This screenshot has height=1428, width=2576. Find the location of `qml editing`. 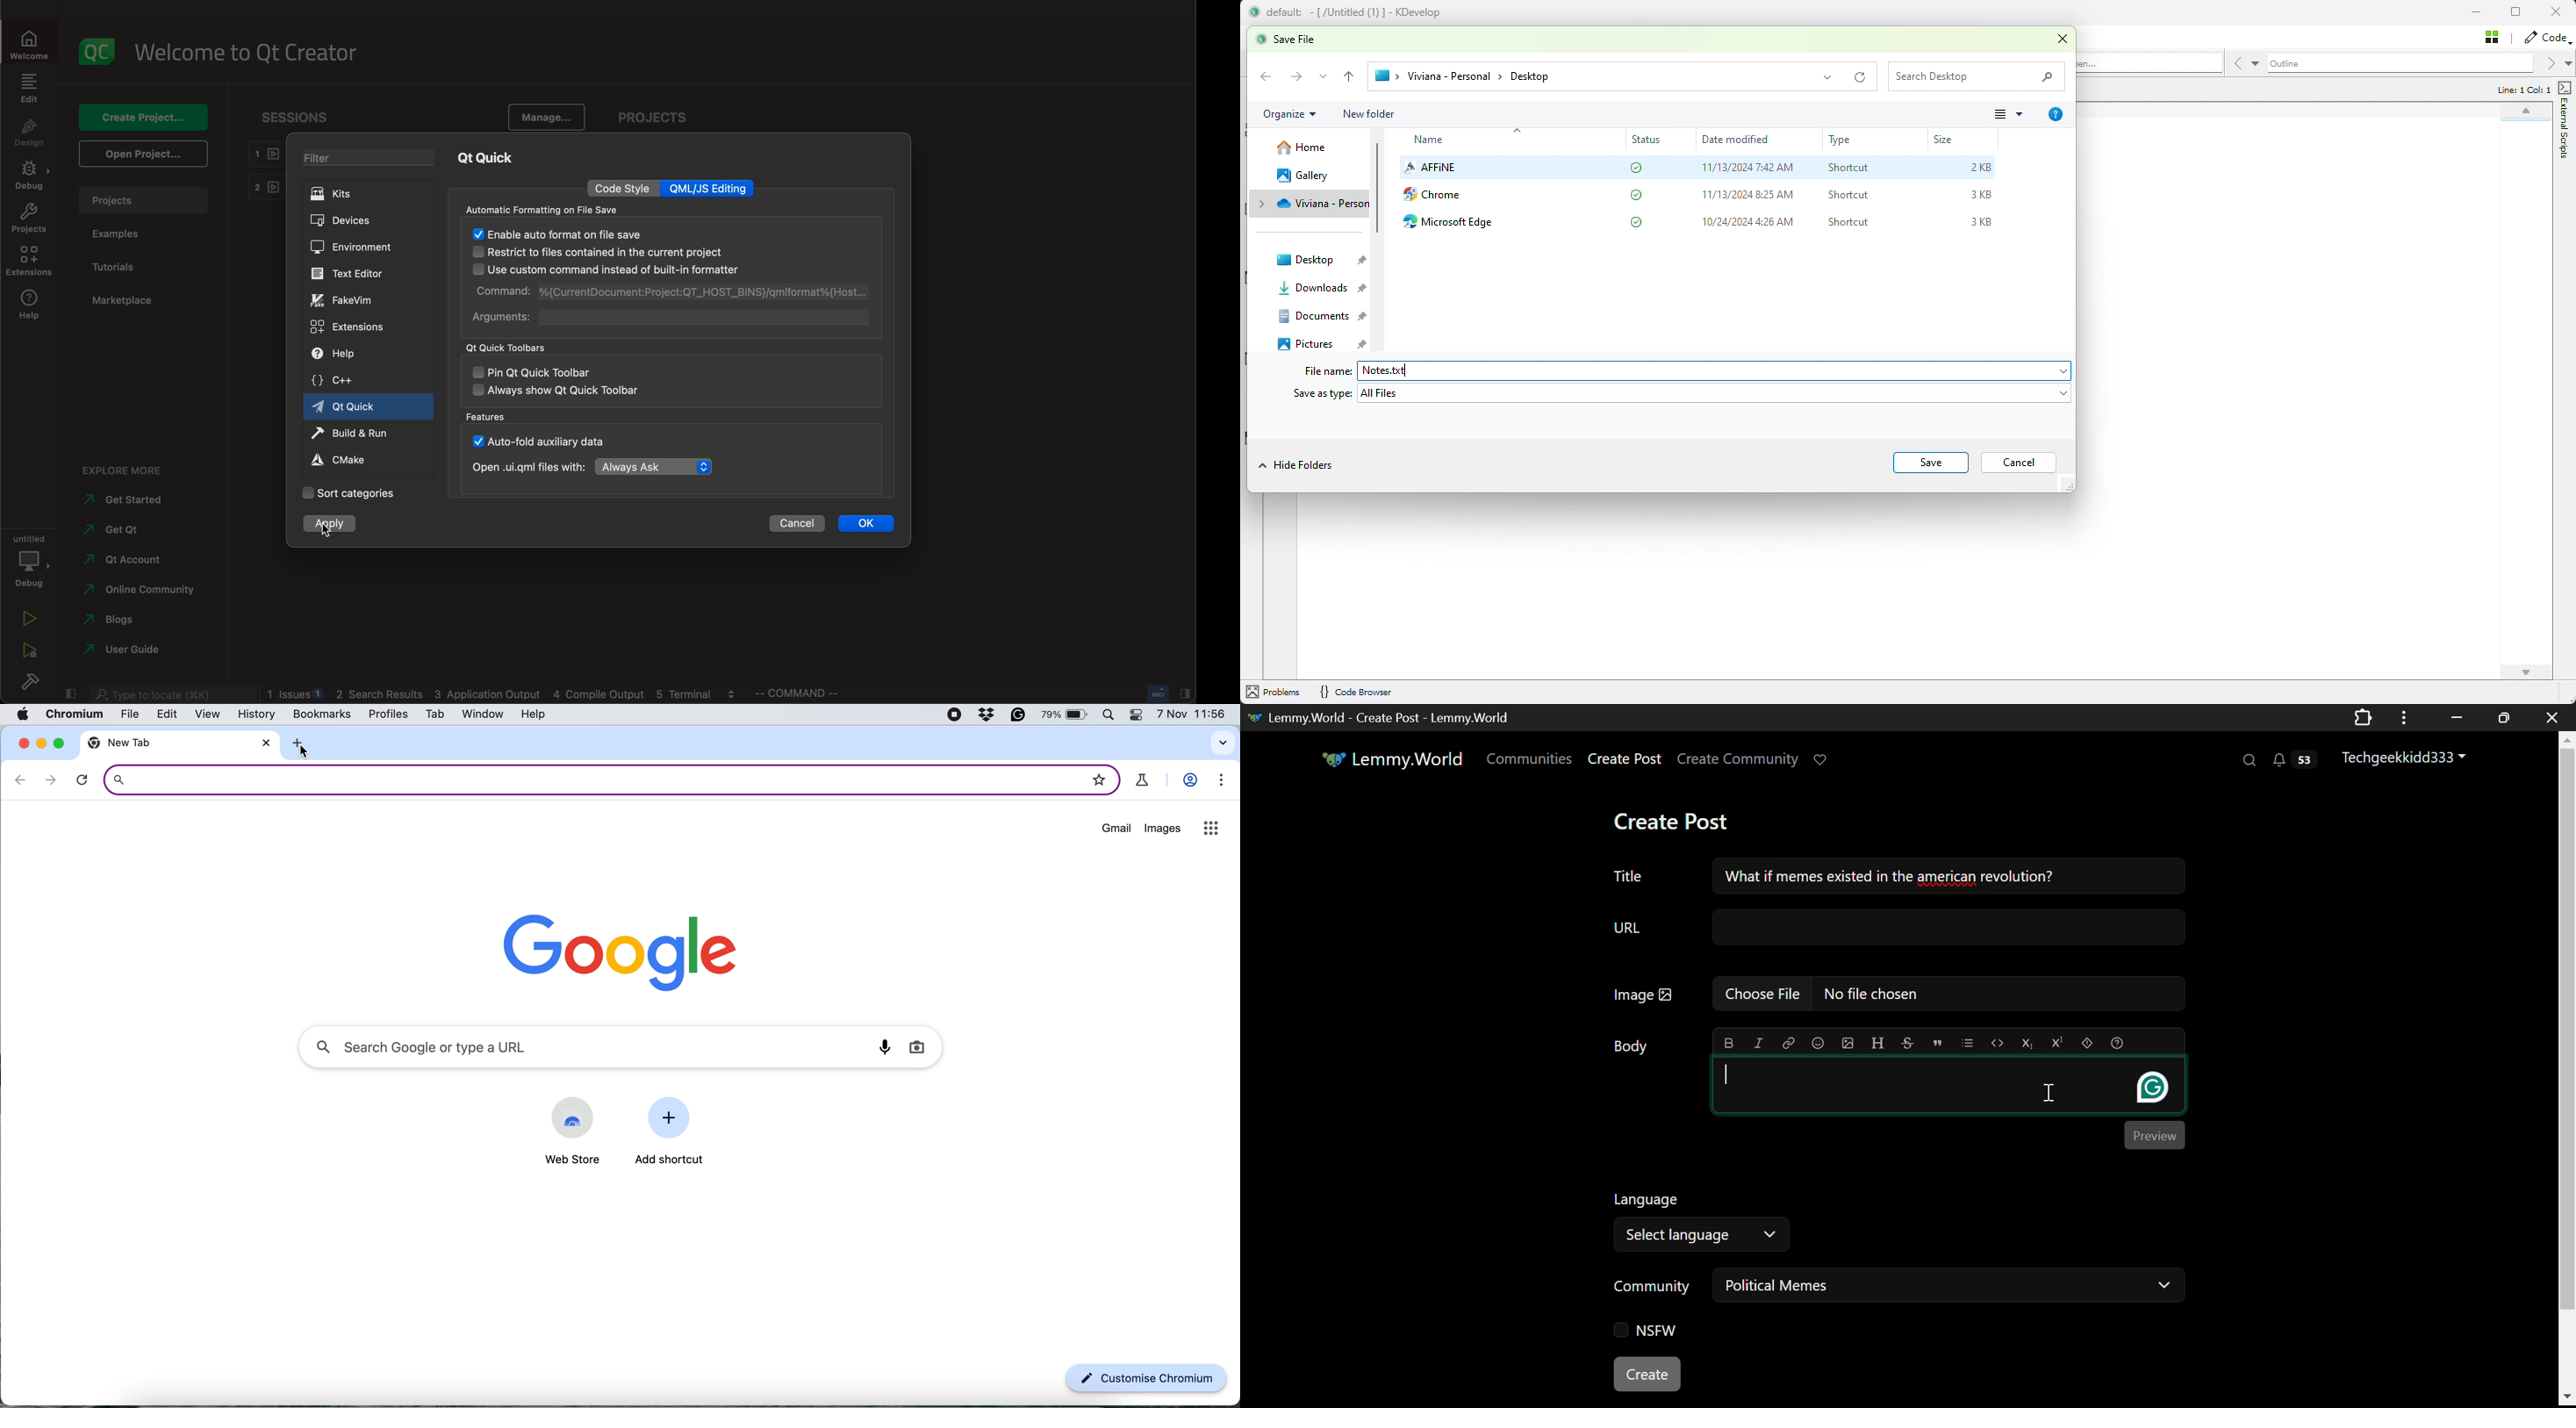

qml editing is located at coordinates (705, 187).